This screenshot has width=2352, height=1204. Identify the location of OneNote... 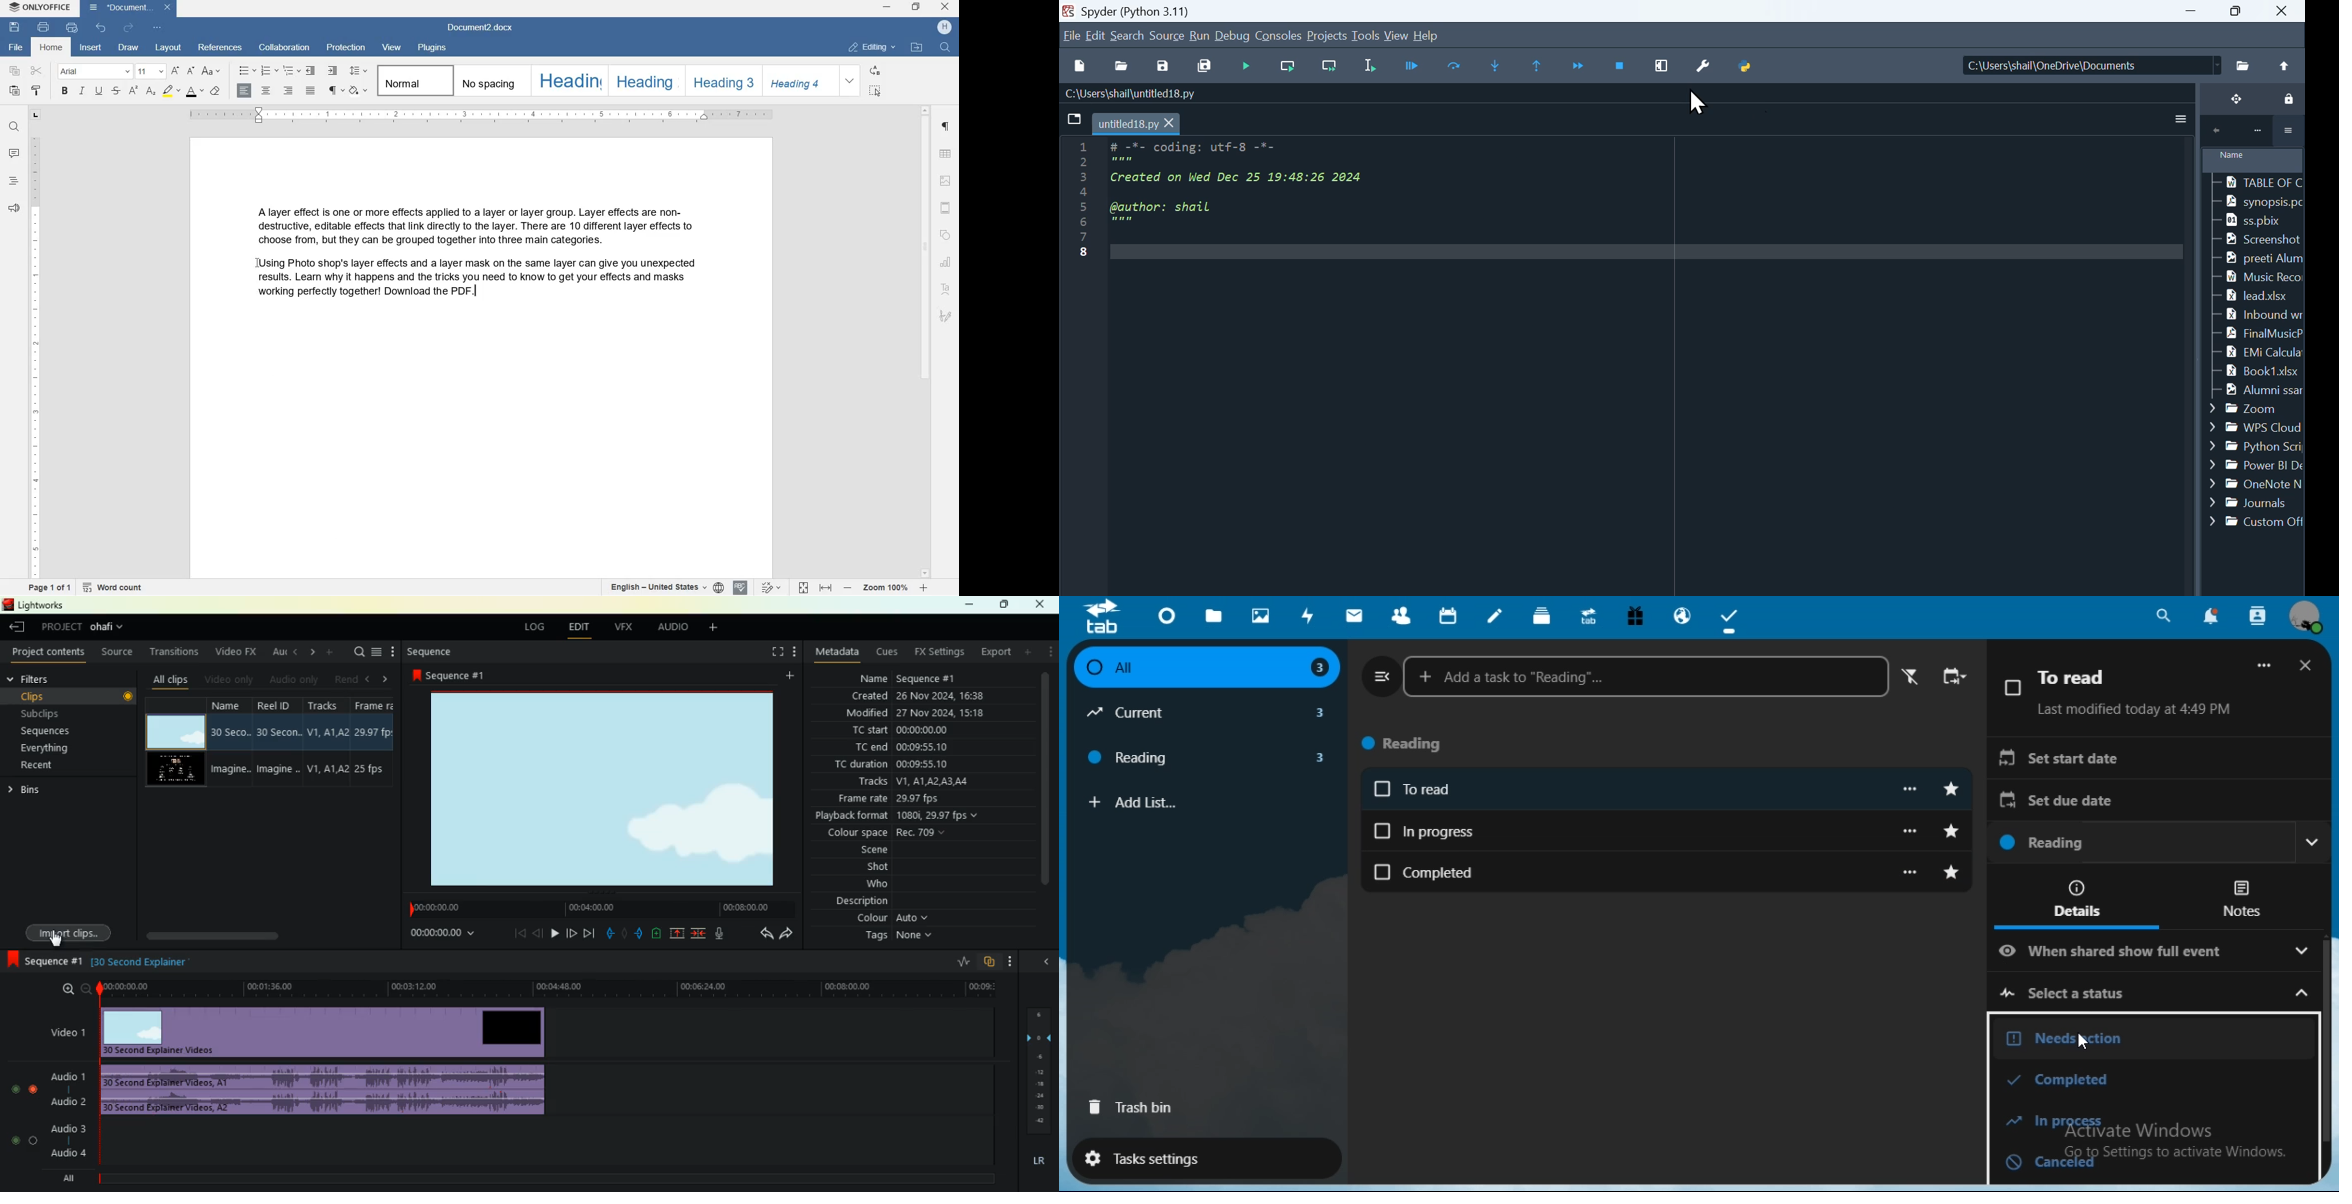
(2256, 486).